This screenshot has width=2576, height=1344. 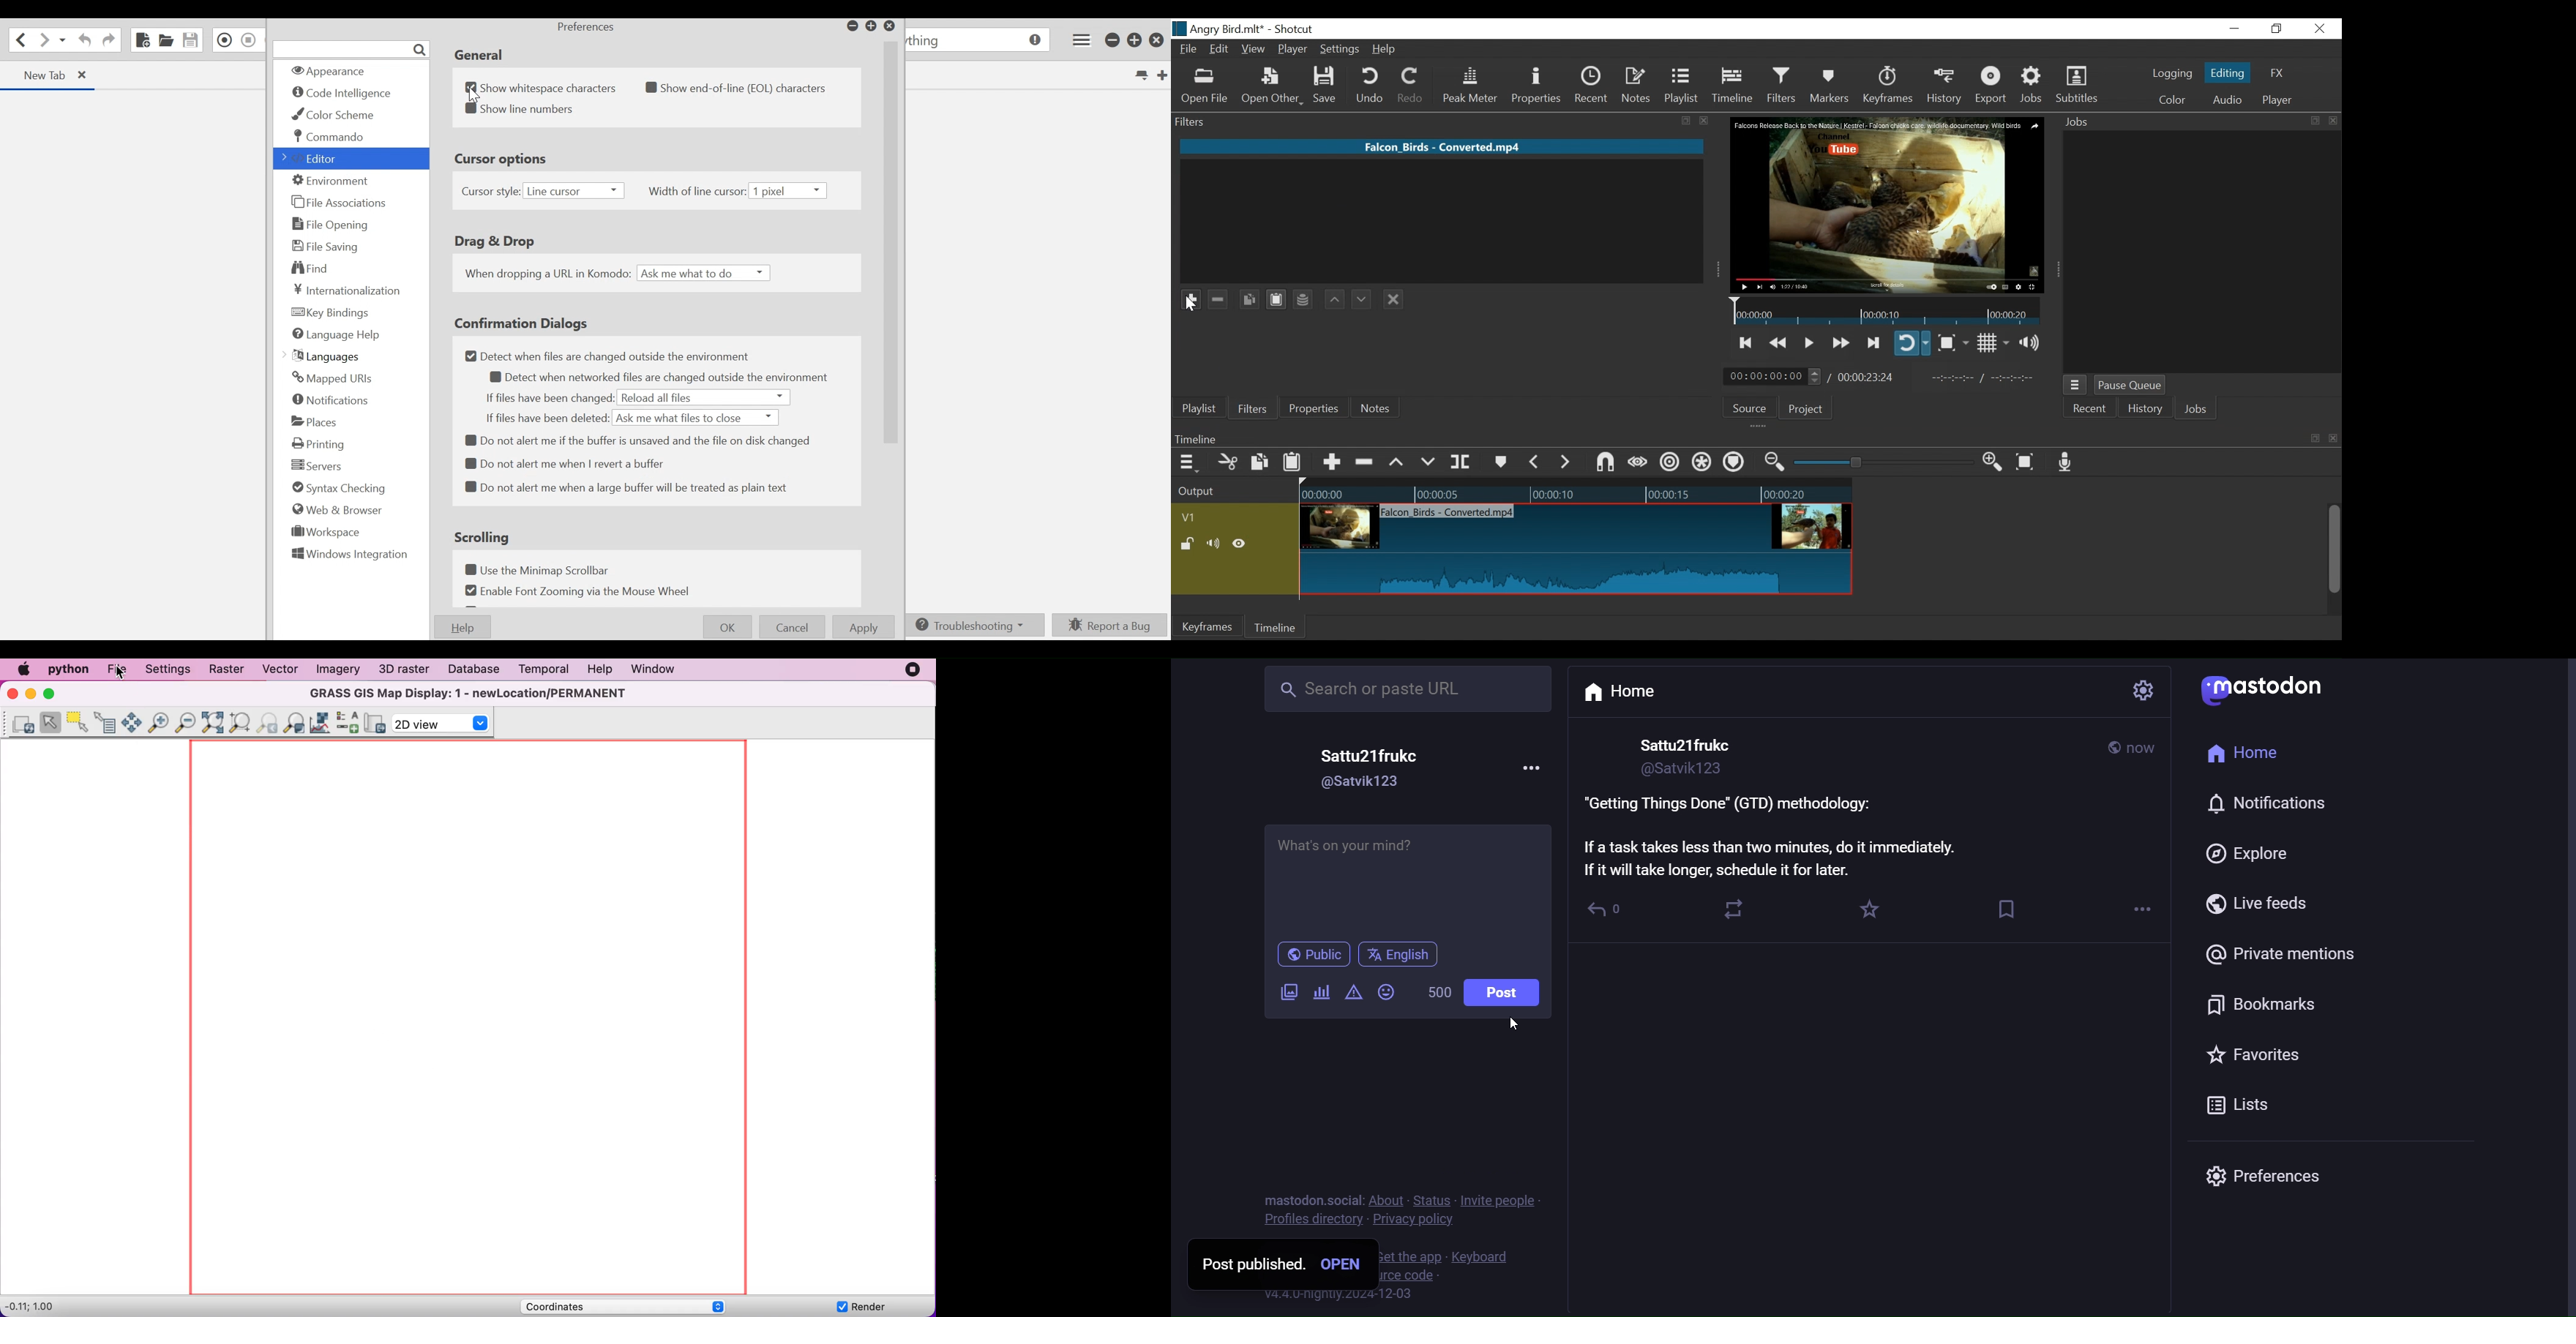 What do you see at coordinates (1887, 85) in the screenshot?
I see `Keyframes` at bounding box center [1887, 85].